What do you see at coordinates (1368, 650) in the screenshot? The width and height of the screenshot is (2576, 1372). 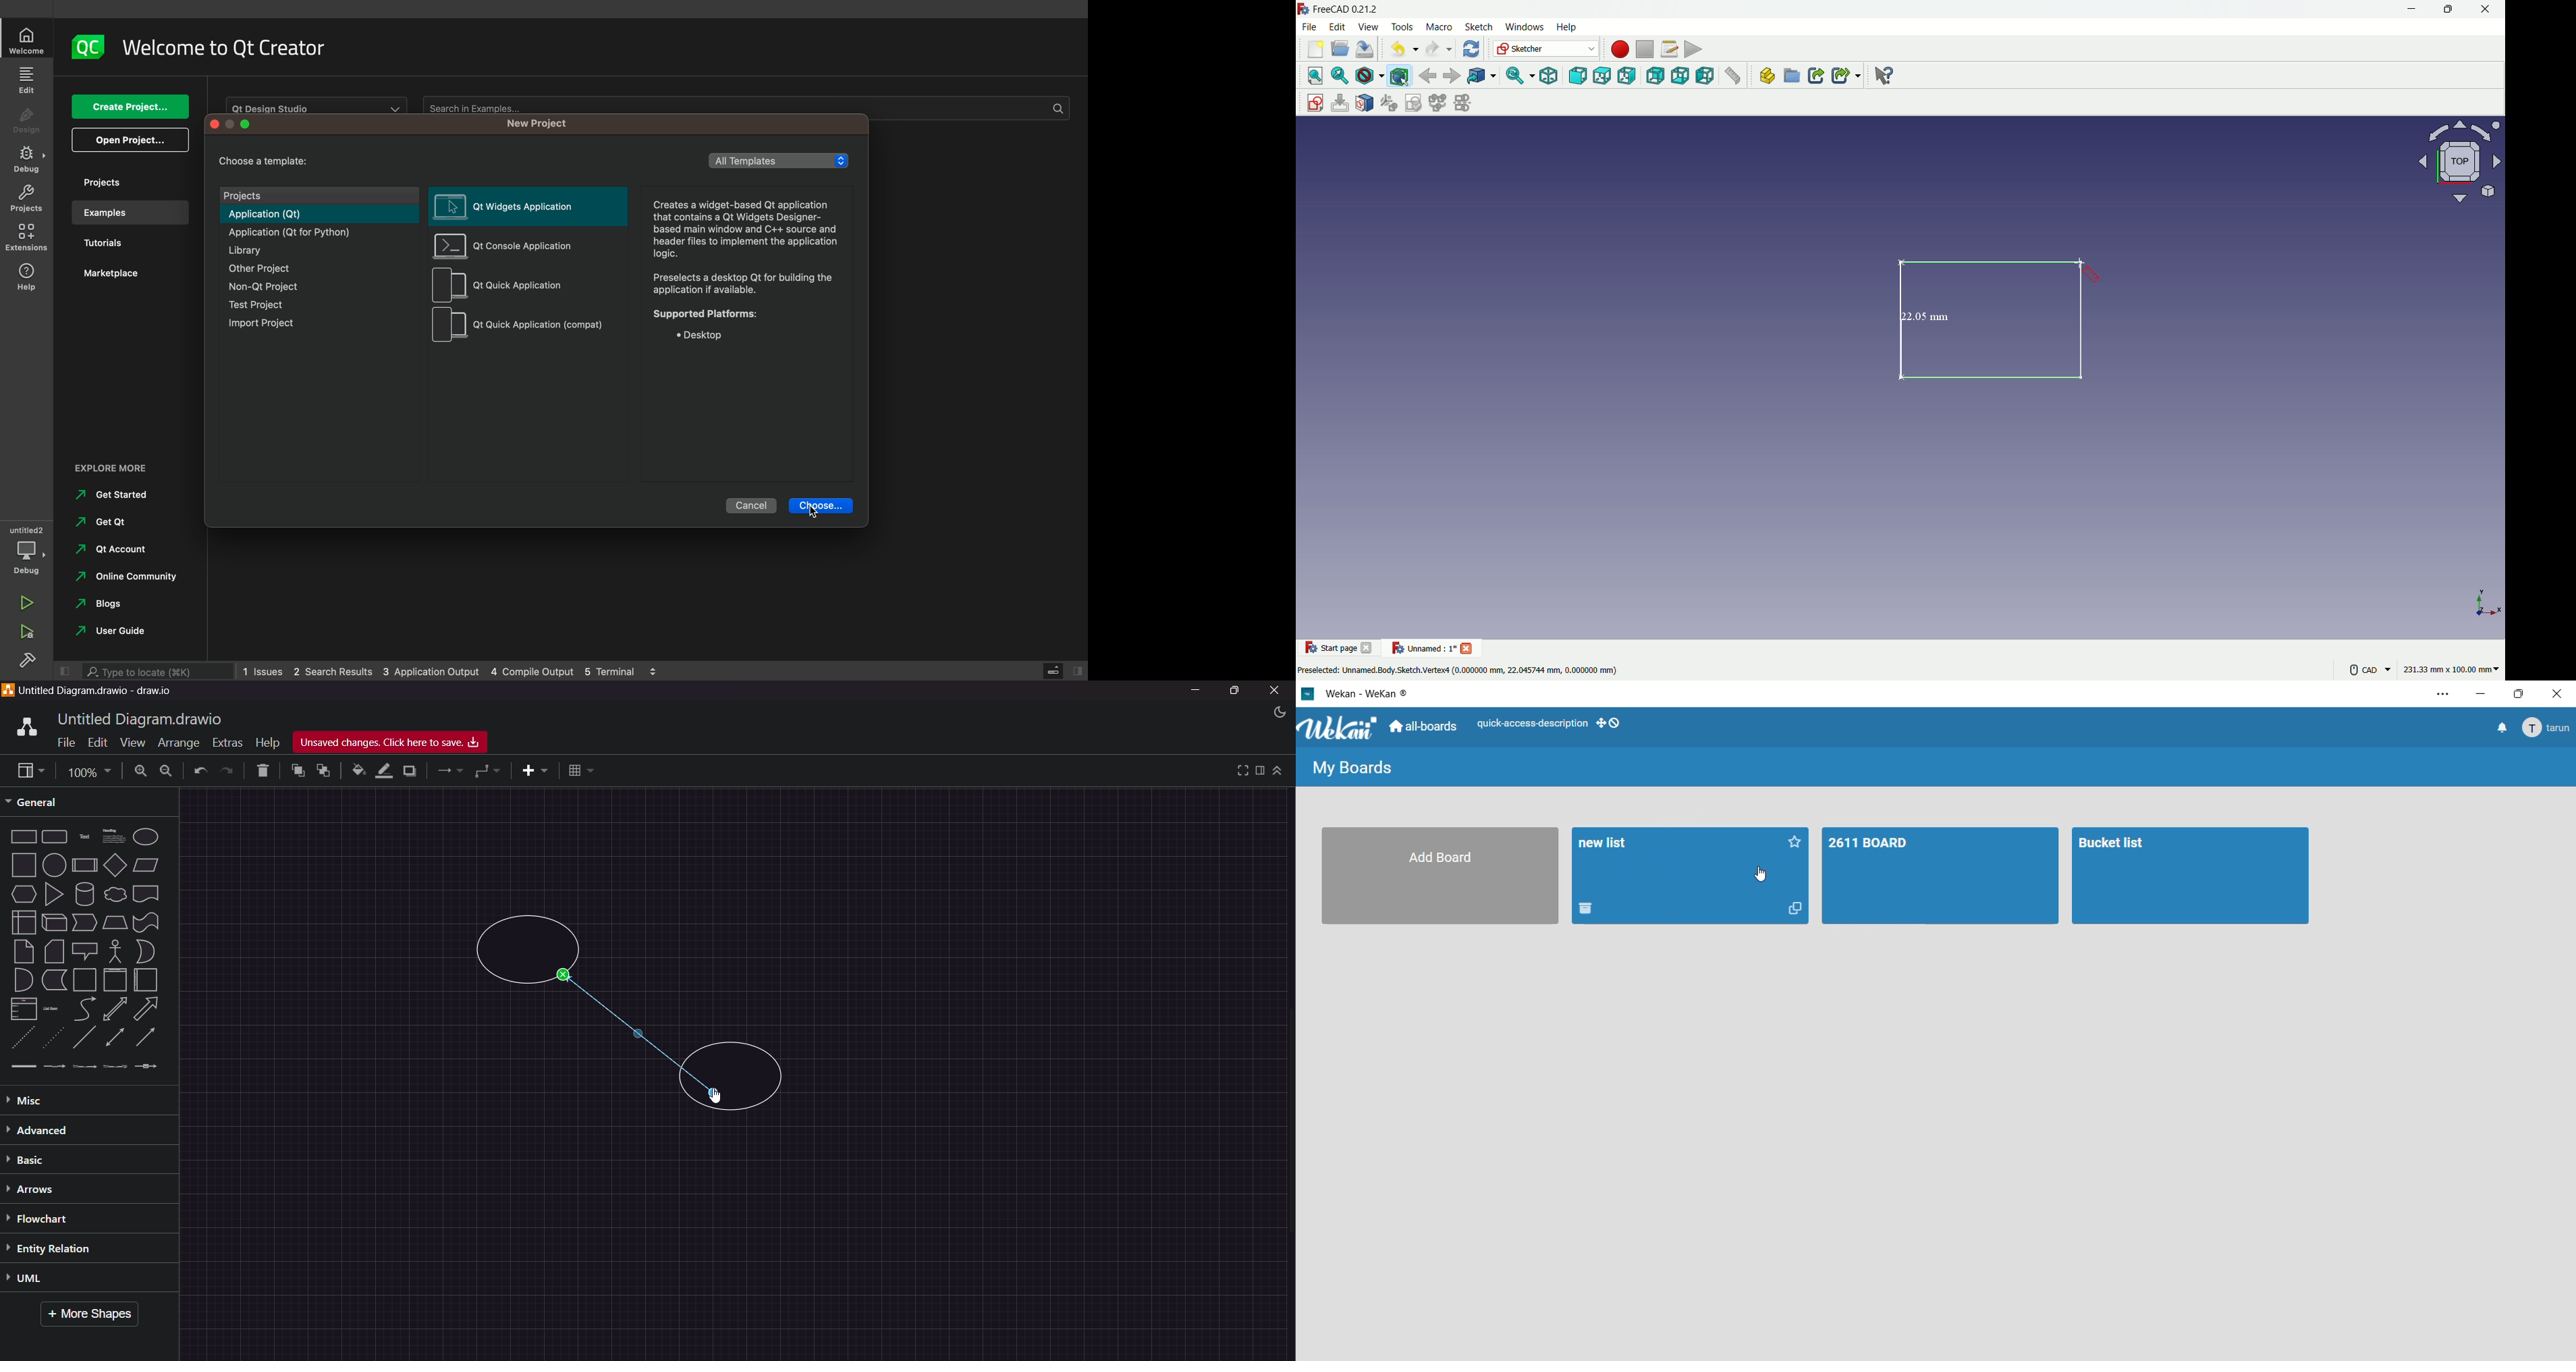 I see `close start page` at bounding box center [1368, 650].